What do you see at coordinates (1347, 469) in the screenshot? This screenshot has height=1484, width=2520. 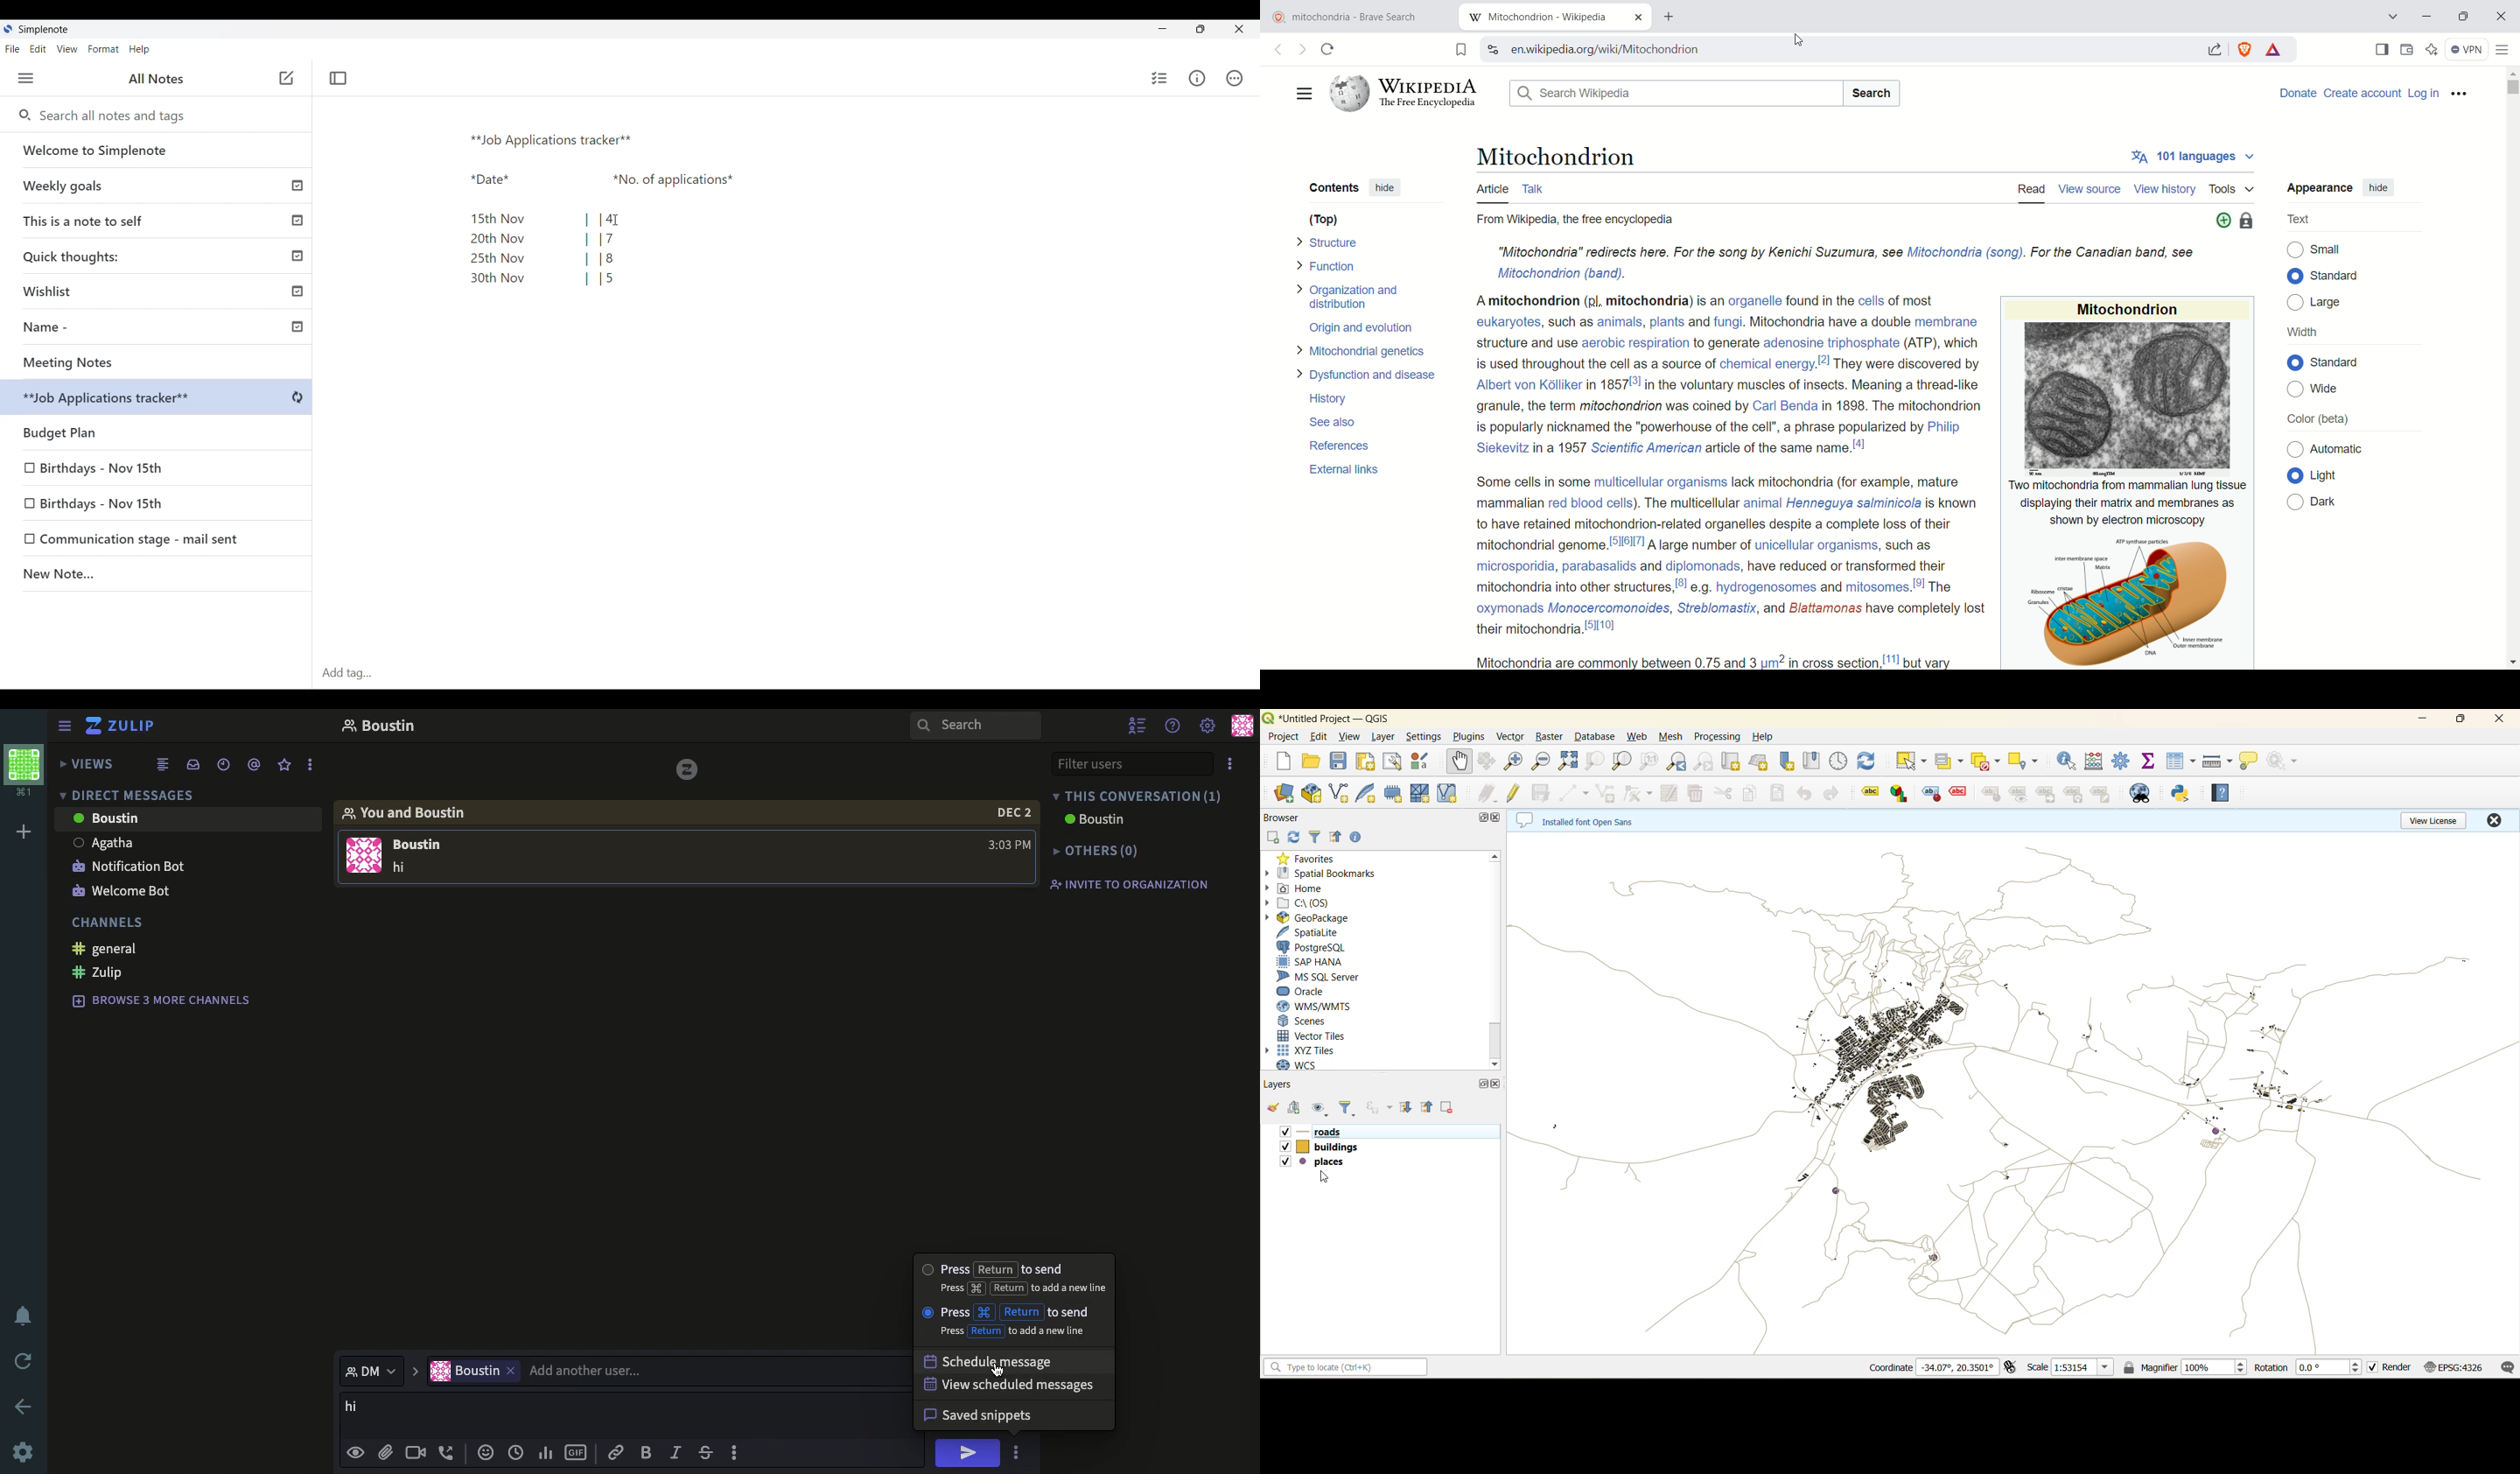 I see `External links` at bounding box center [1347, 469].